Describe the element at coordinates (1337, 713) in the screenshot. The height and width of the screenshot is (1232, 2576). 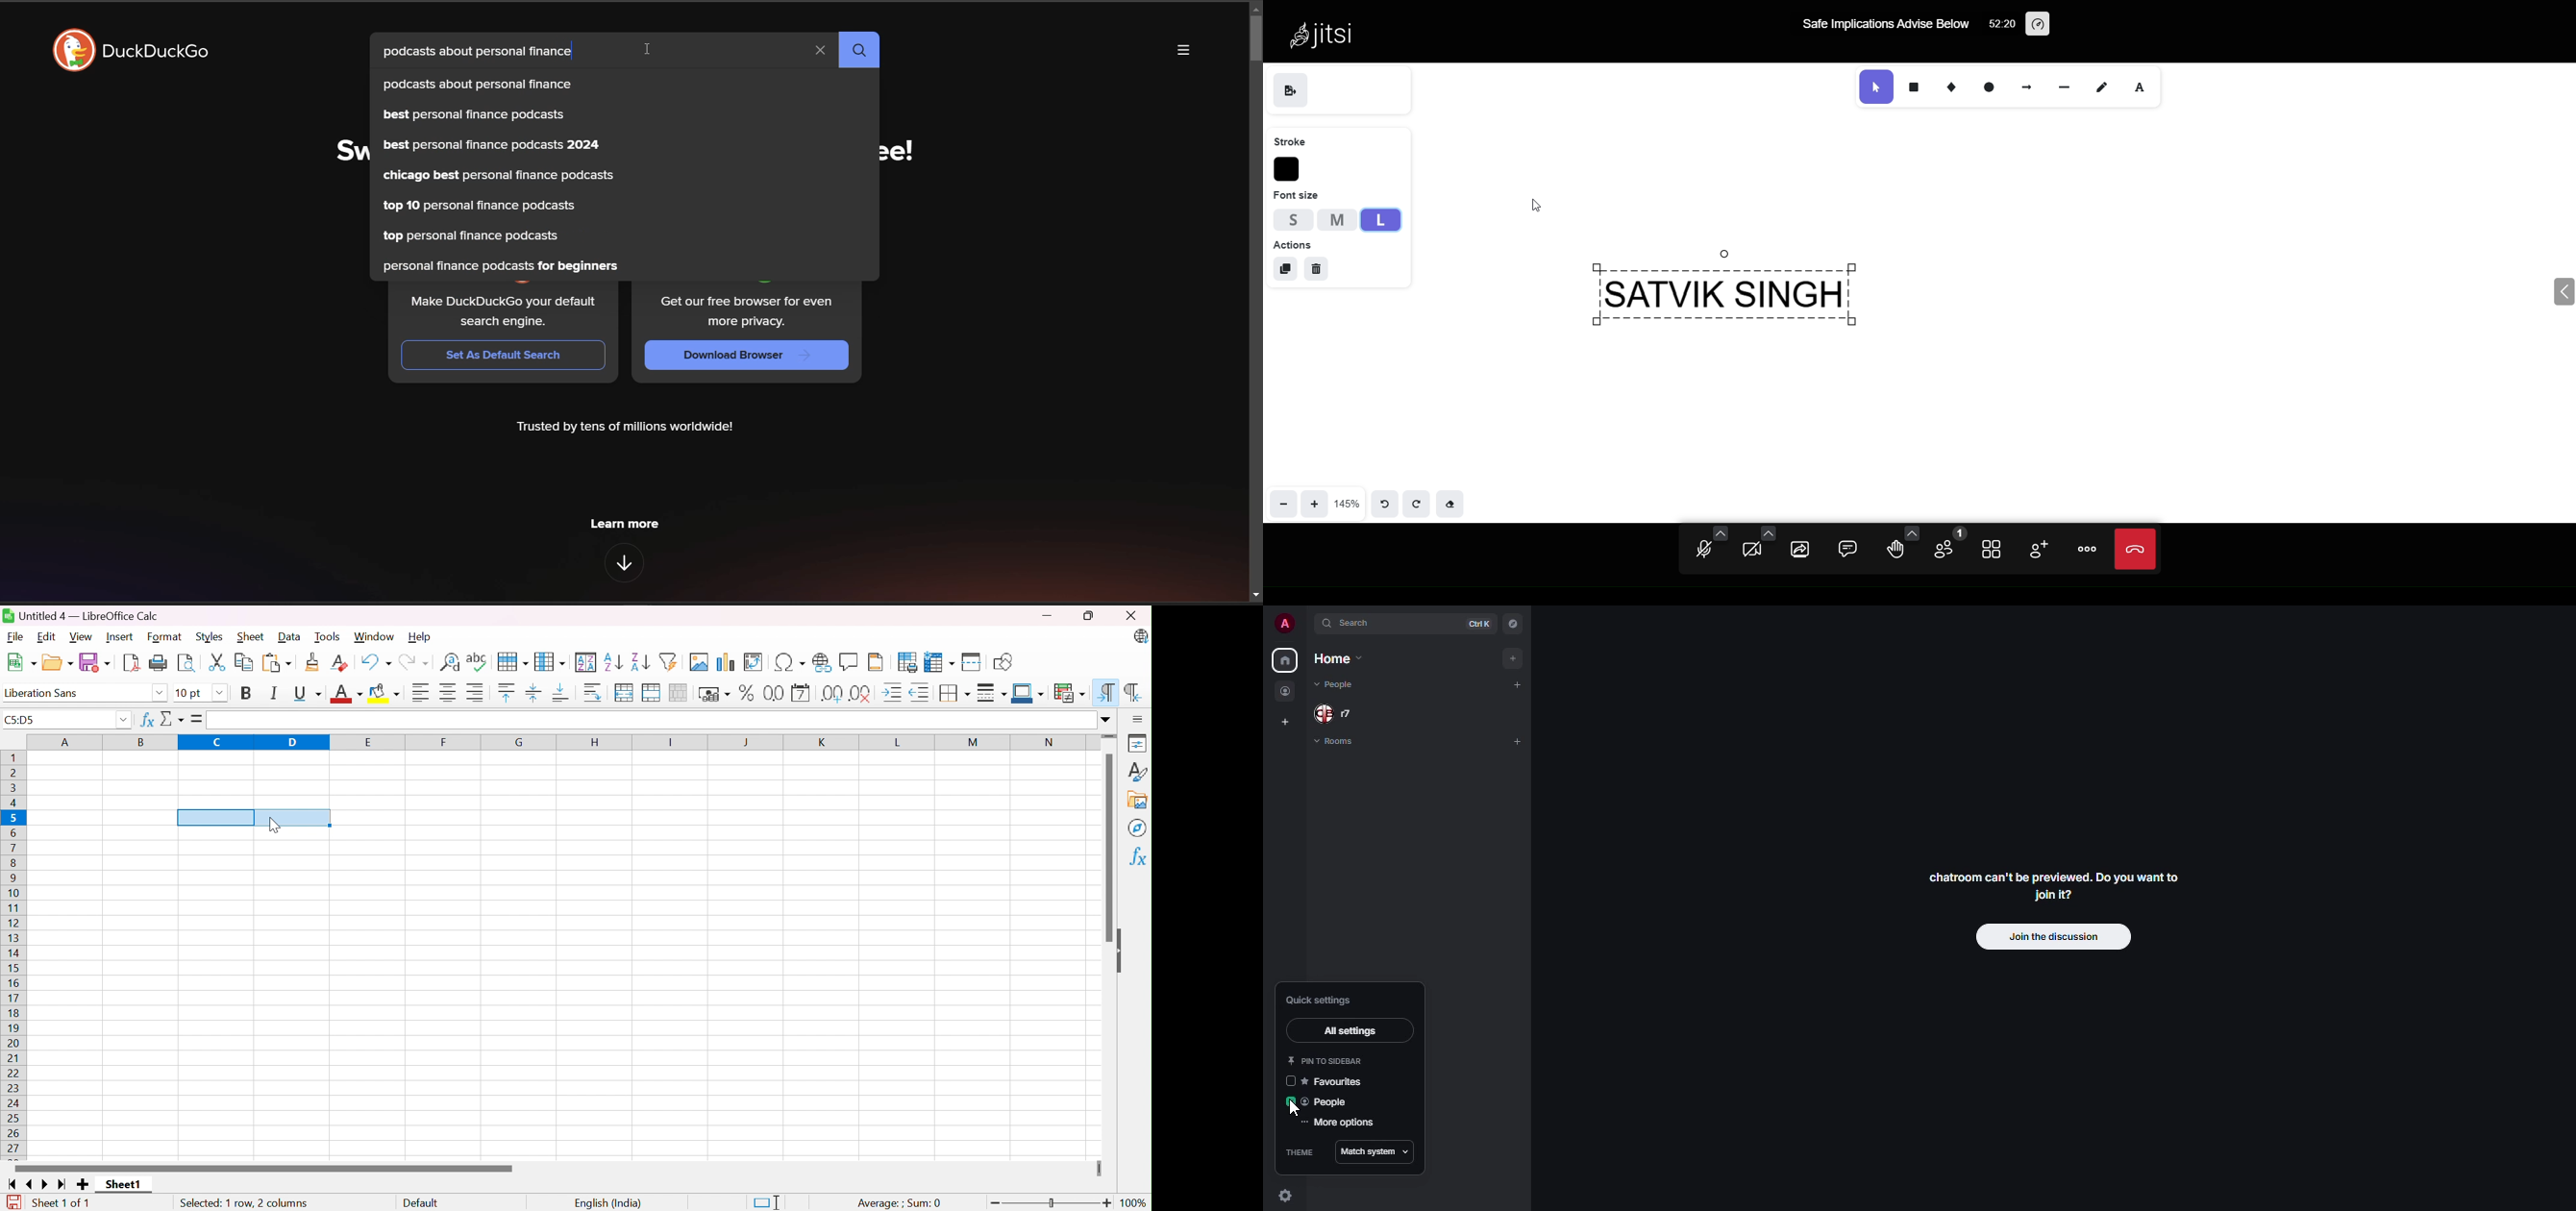
I see `people` at that location.